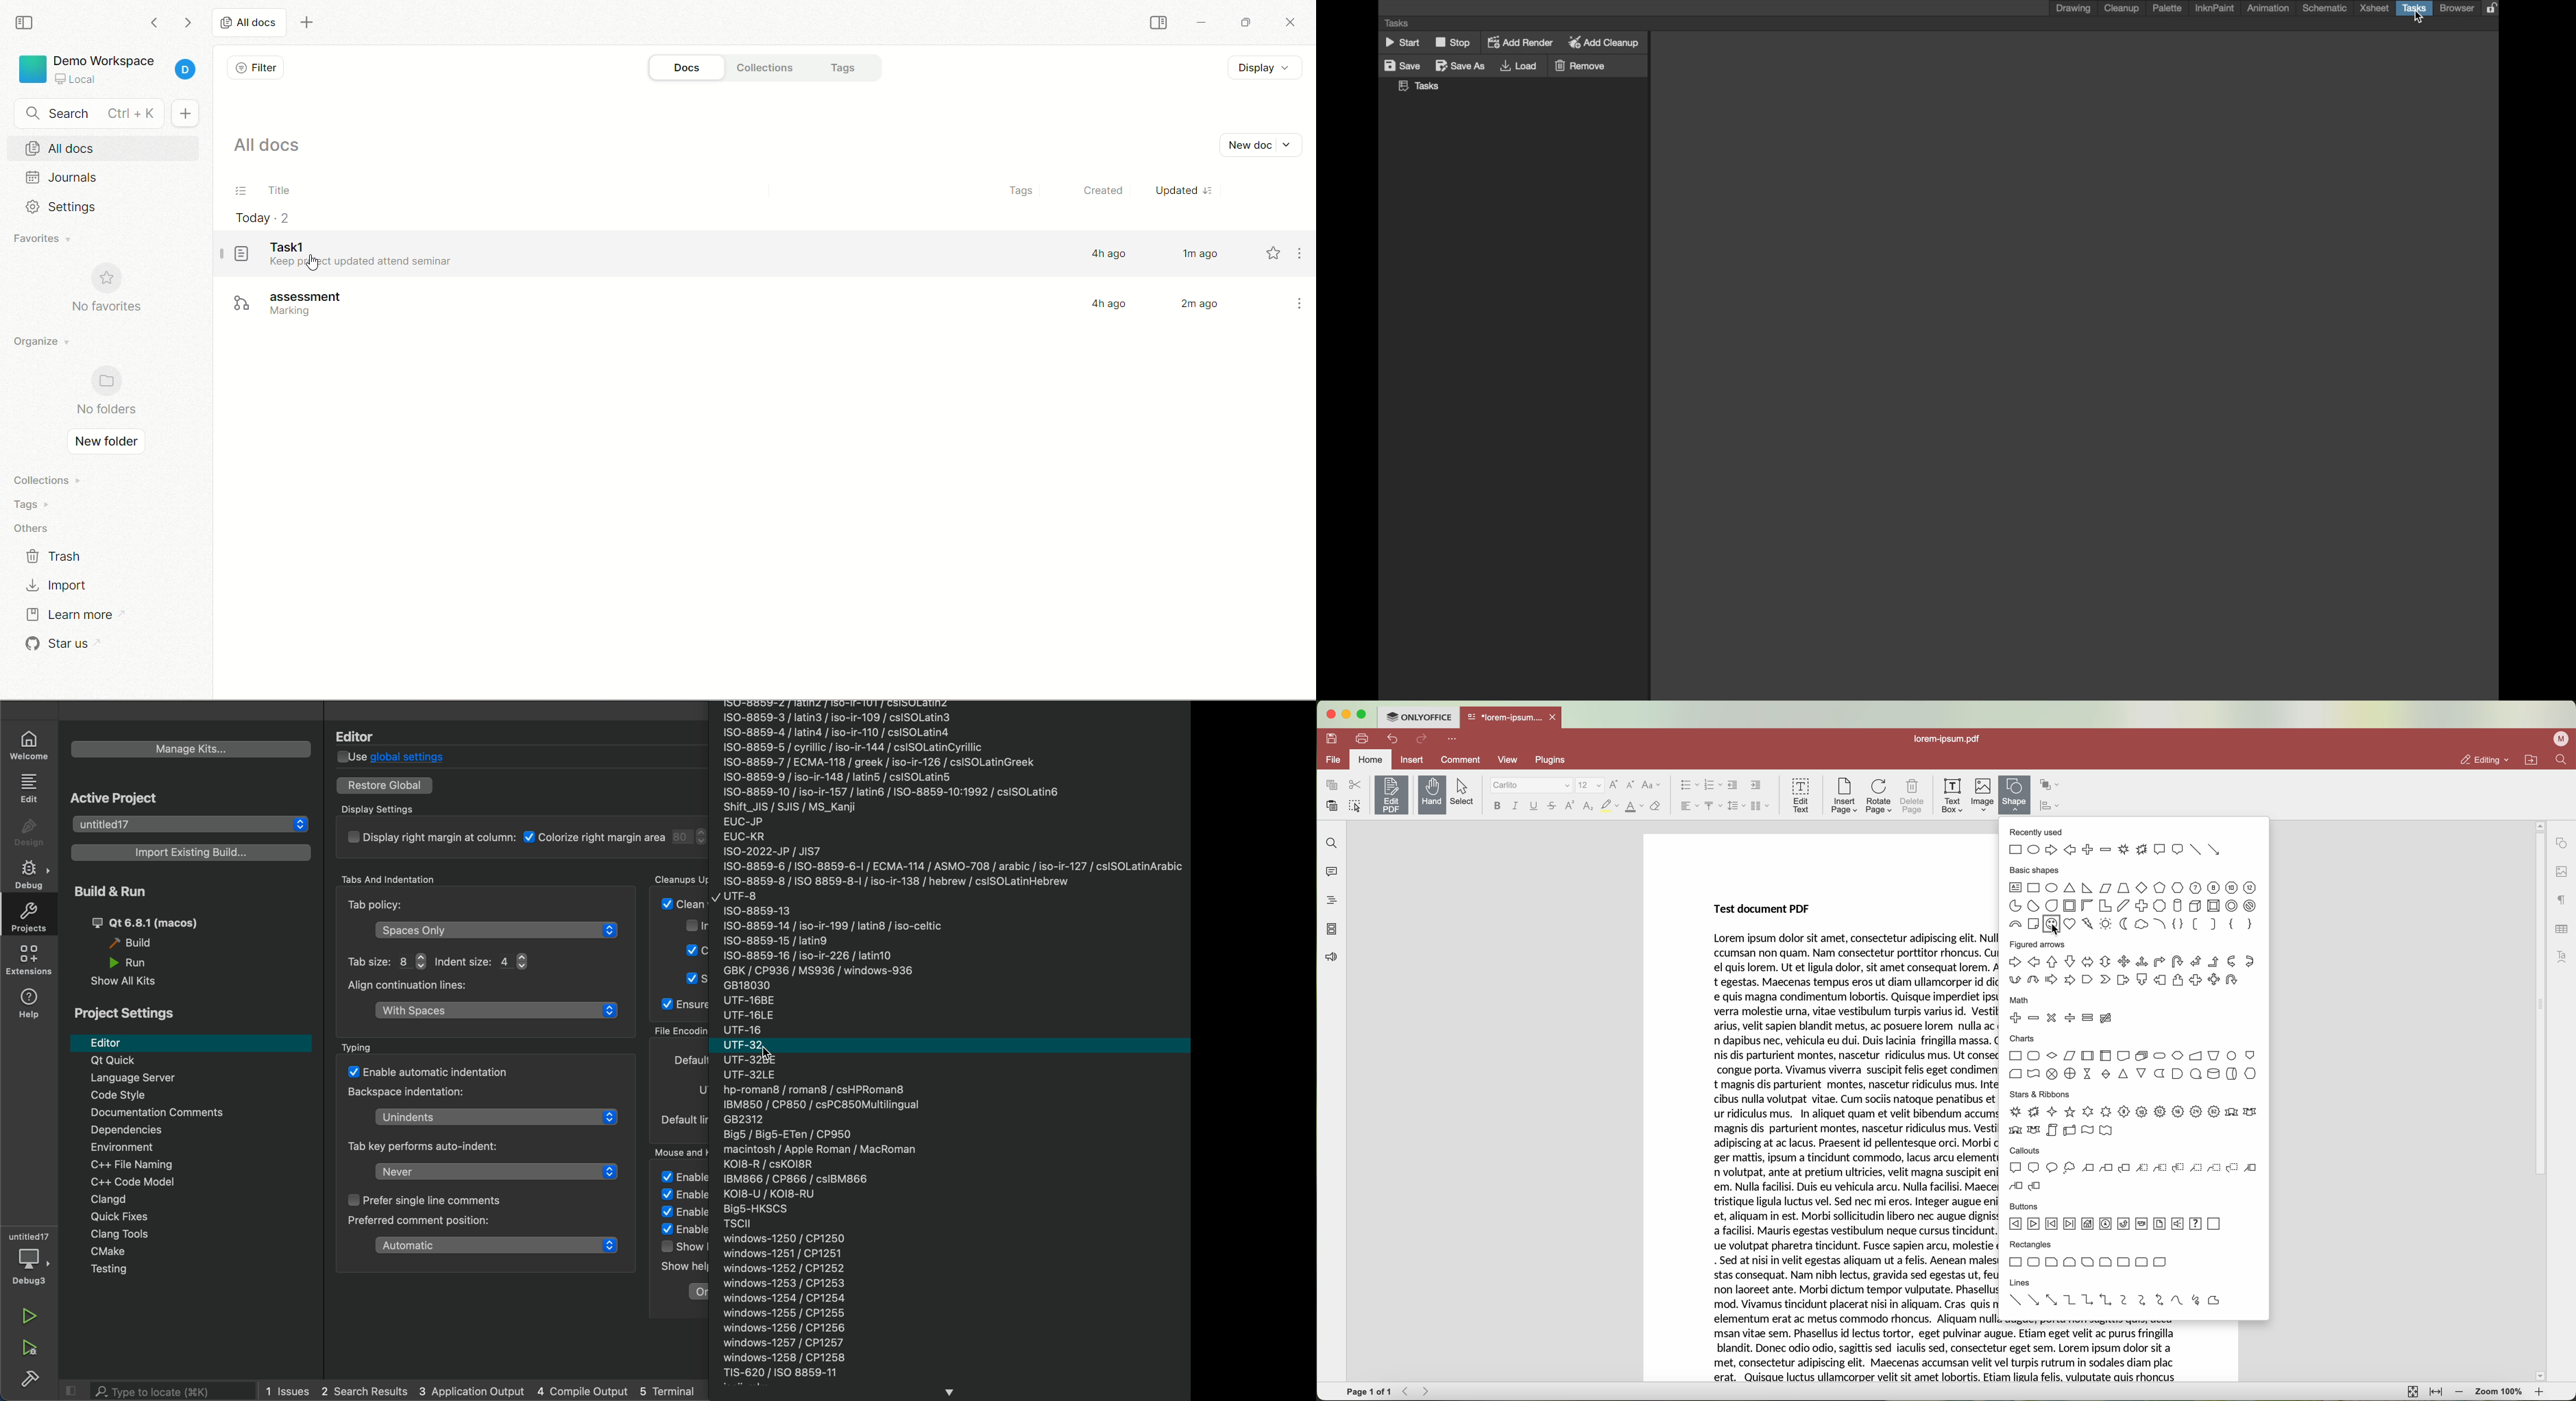 The image size is (2576, 1428). What do you see at coordinates (1419, 717) in the screenshot?
I see `ONLYOFFICE` at bounding box center [1419, 717].